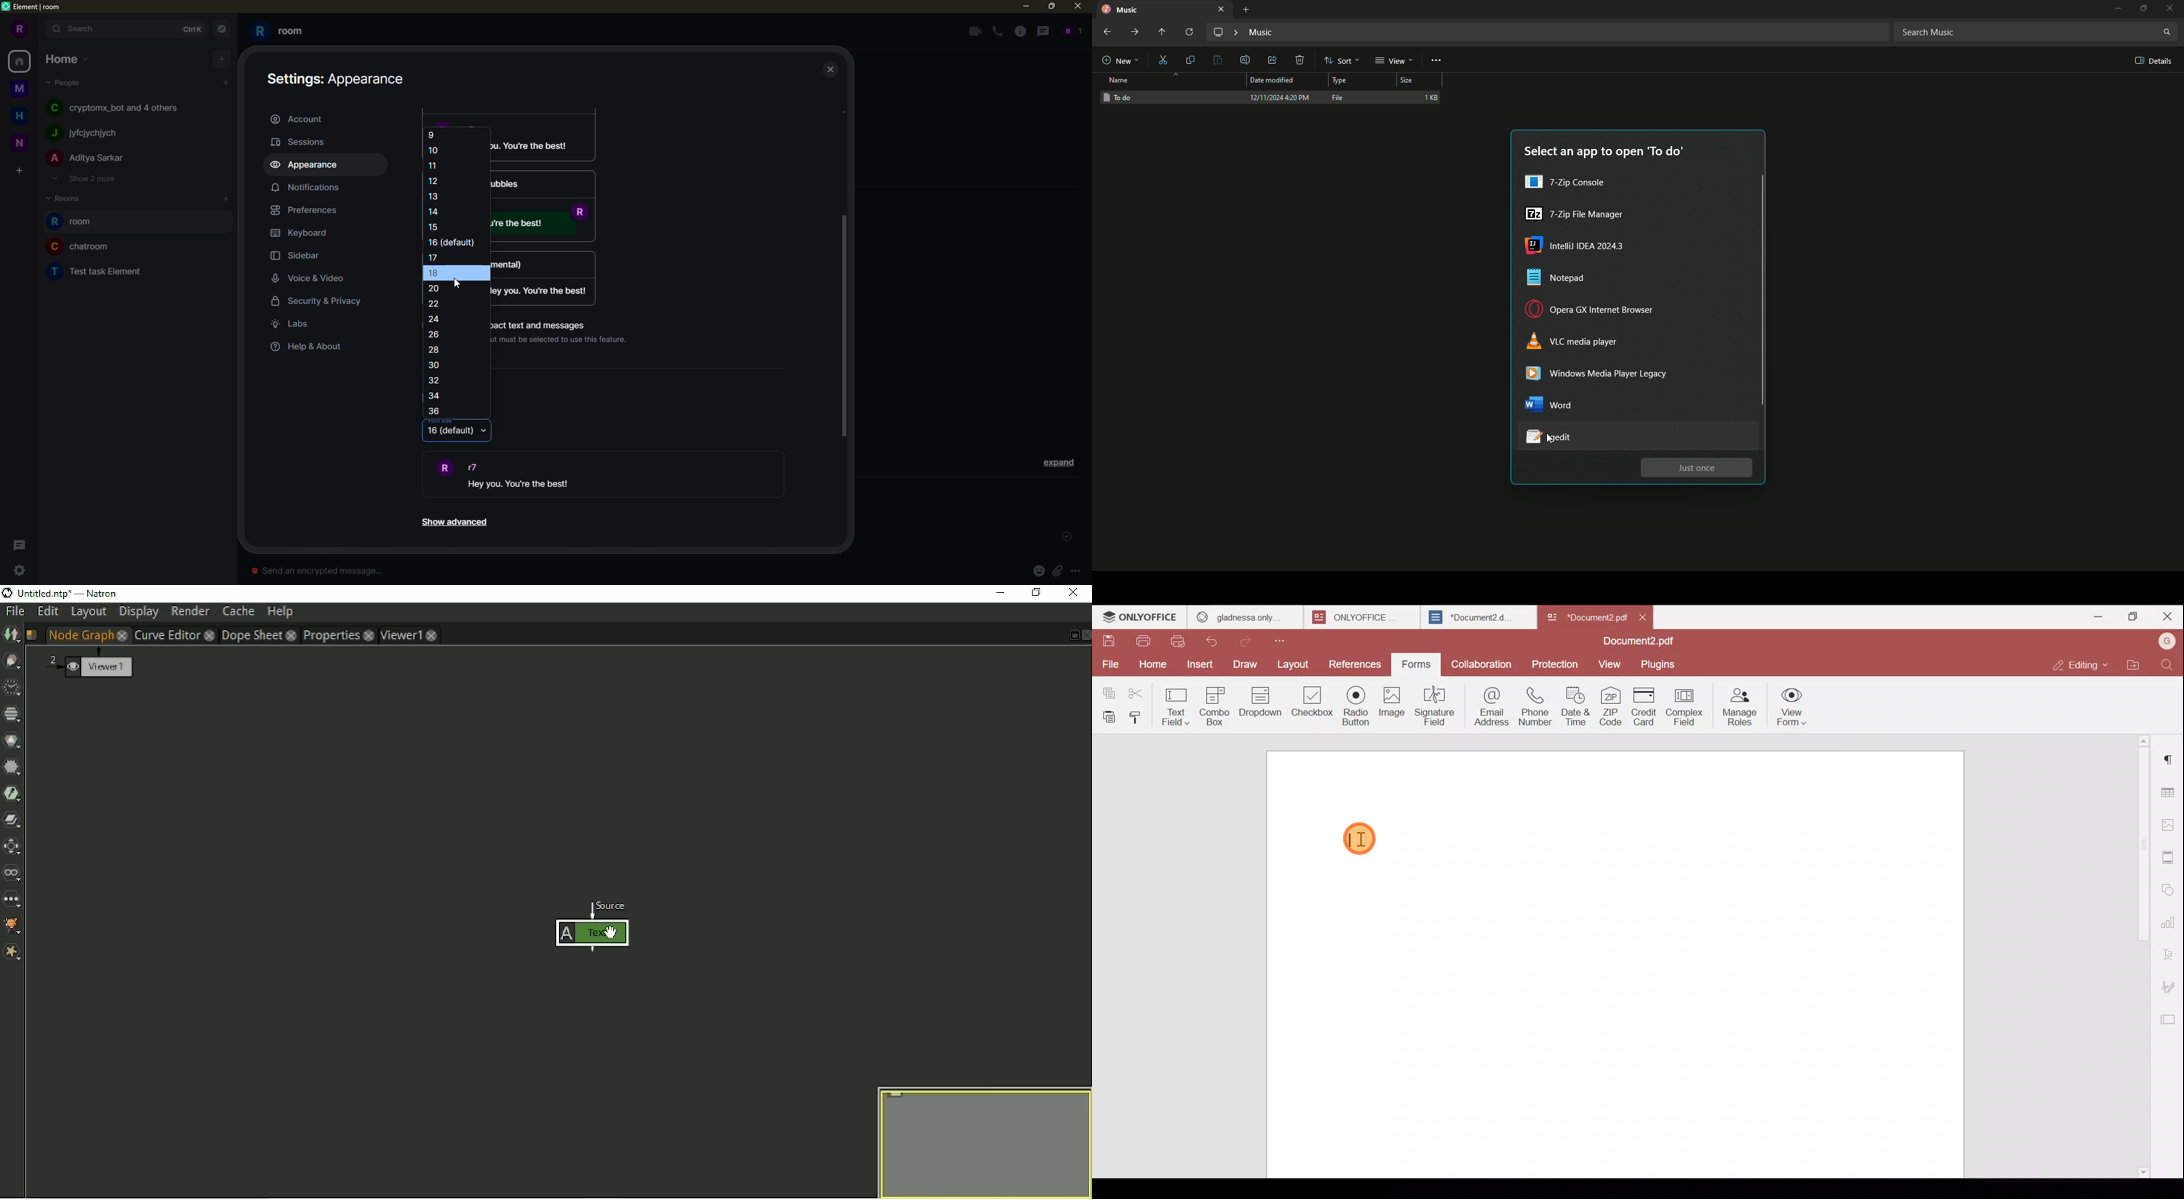 Image resolution: width=2184 pixels, height=1204 pixels. What do you see at coordinates (1393, 61) in the screenshot?
I see `View` at bounding box center [1393, 61].